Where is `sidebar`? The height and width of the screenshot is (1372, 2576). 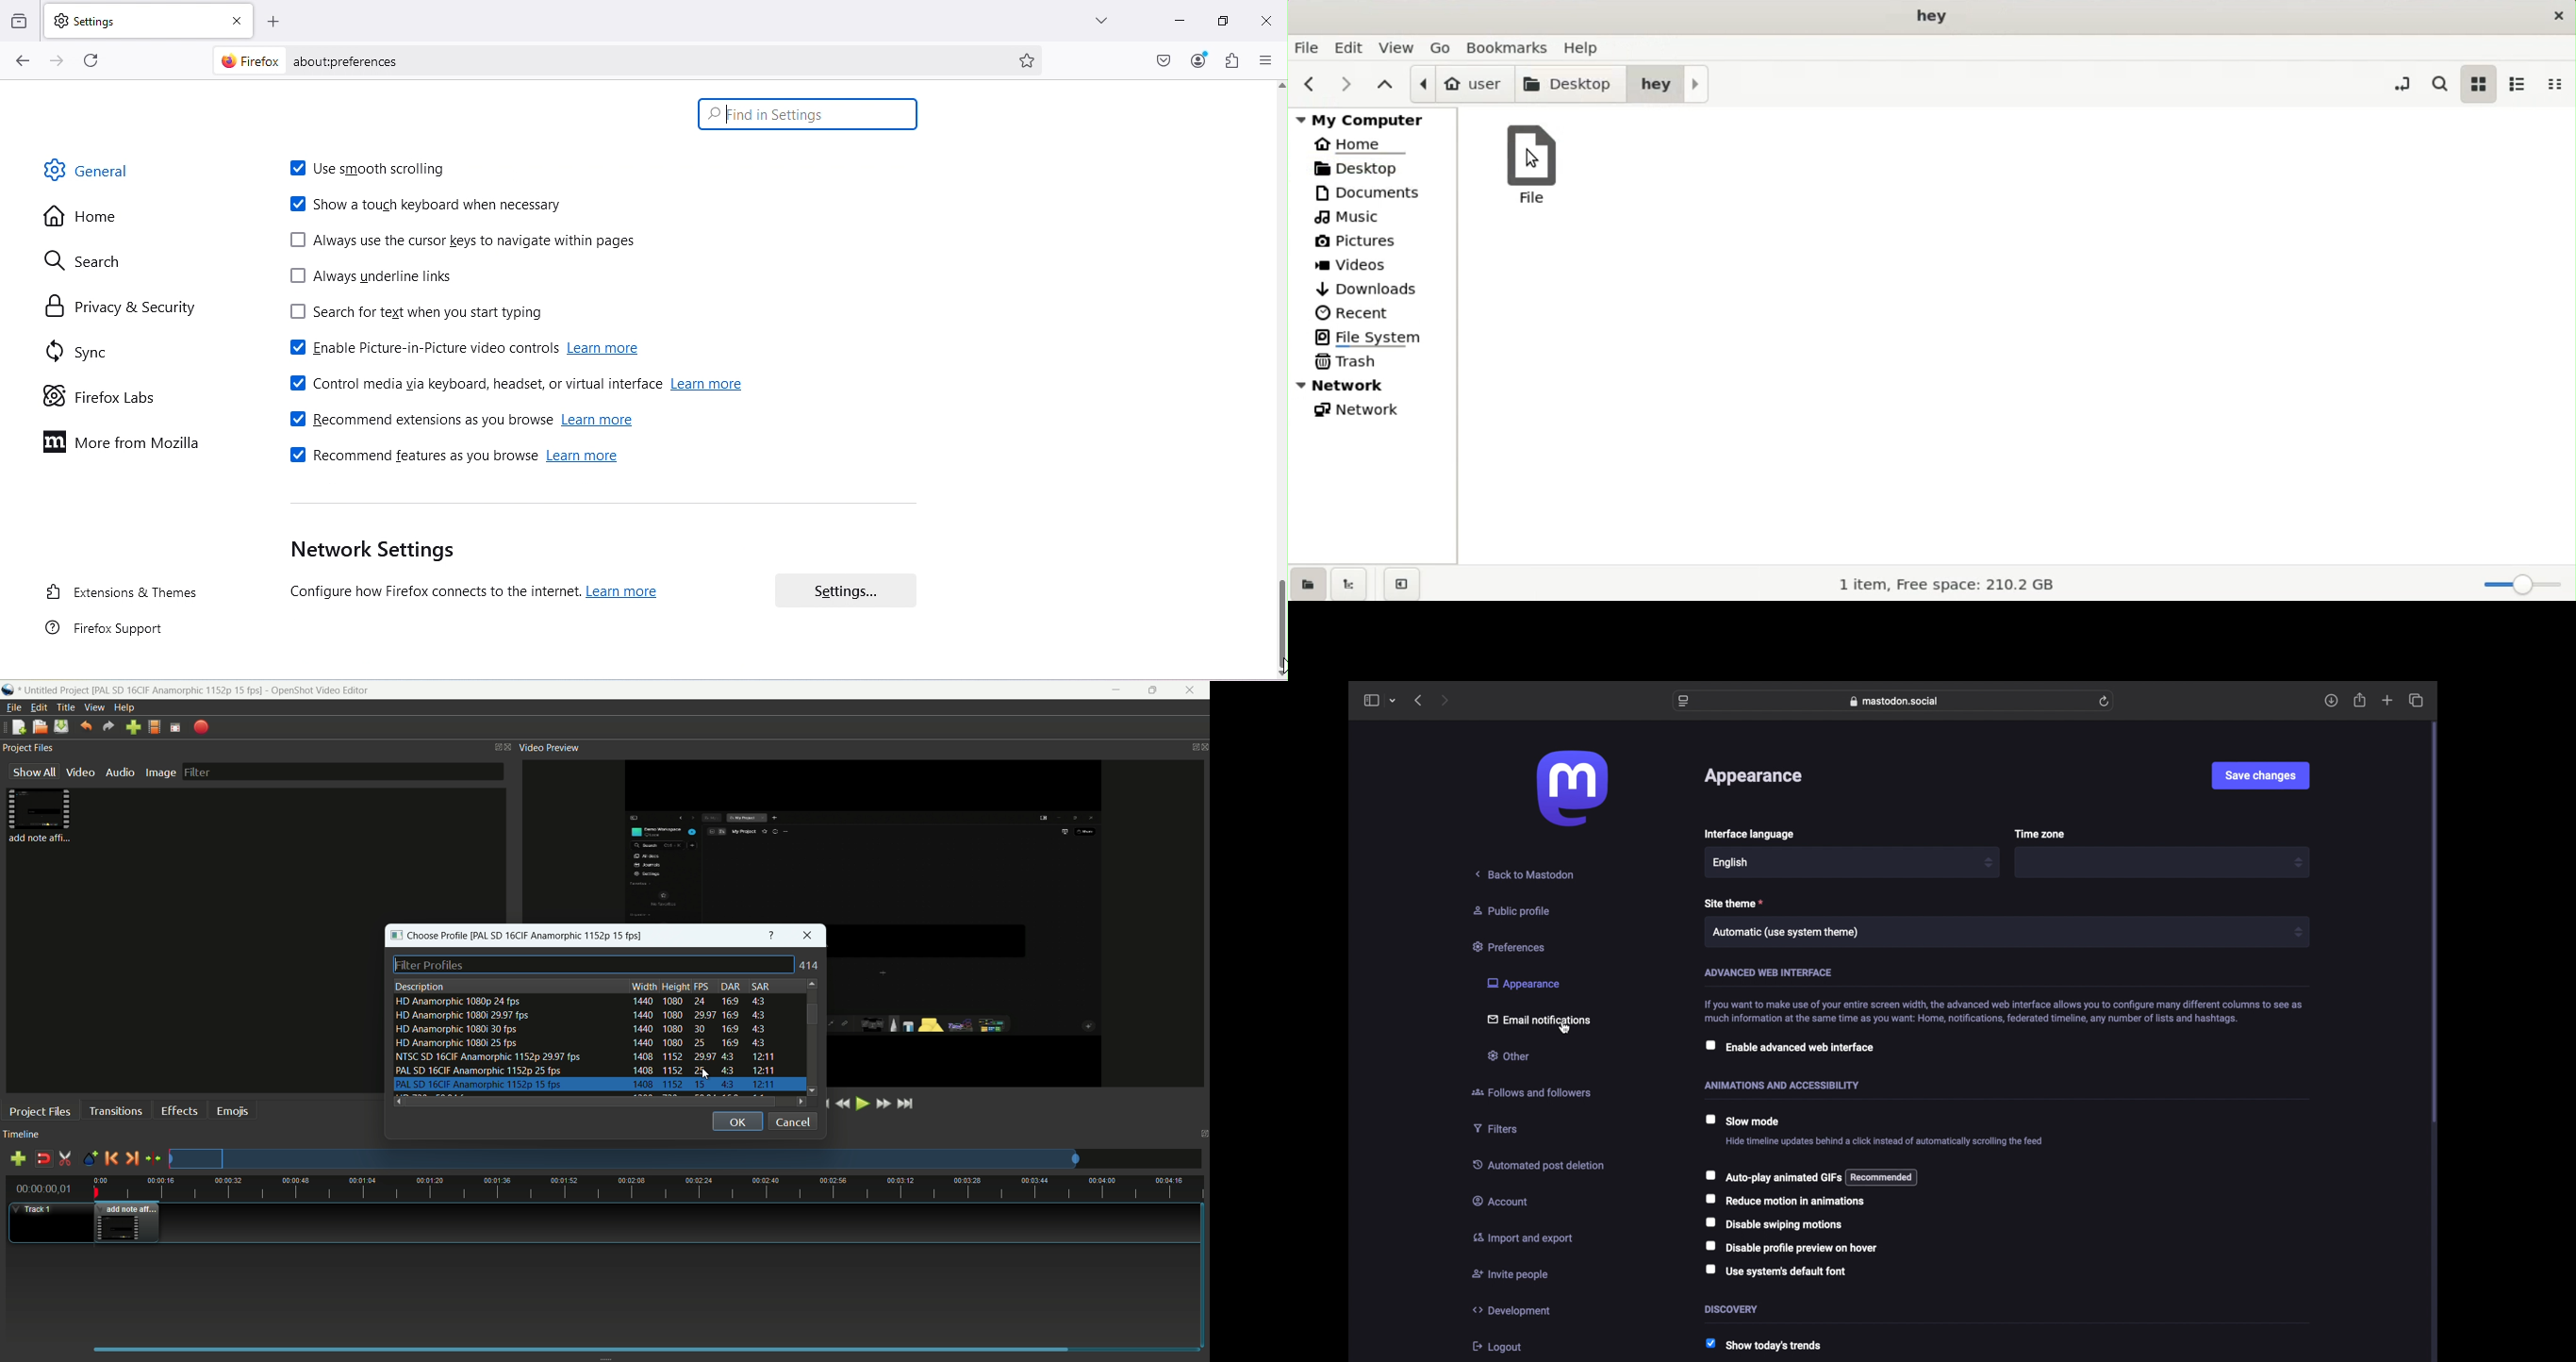
sidebar is located at coordinates (1371, 700).